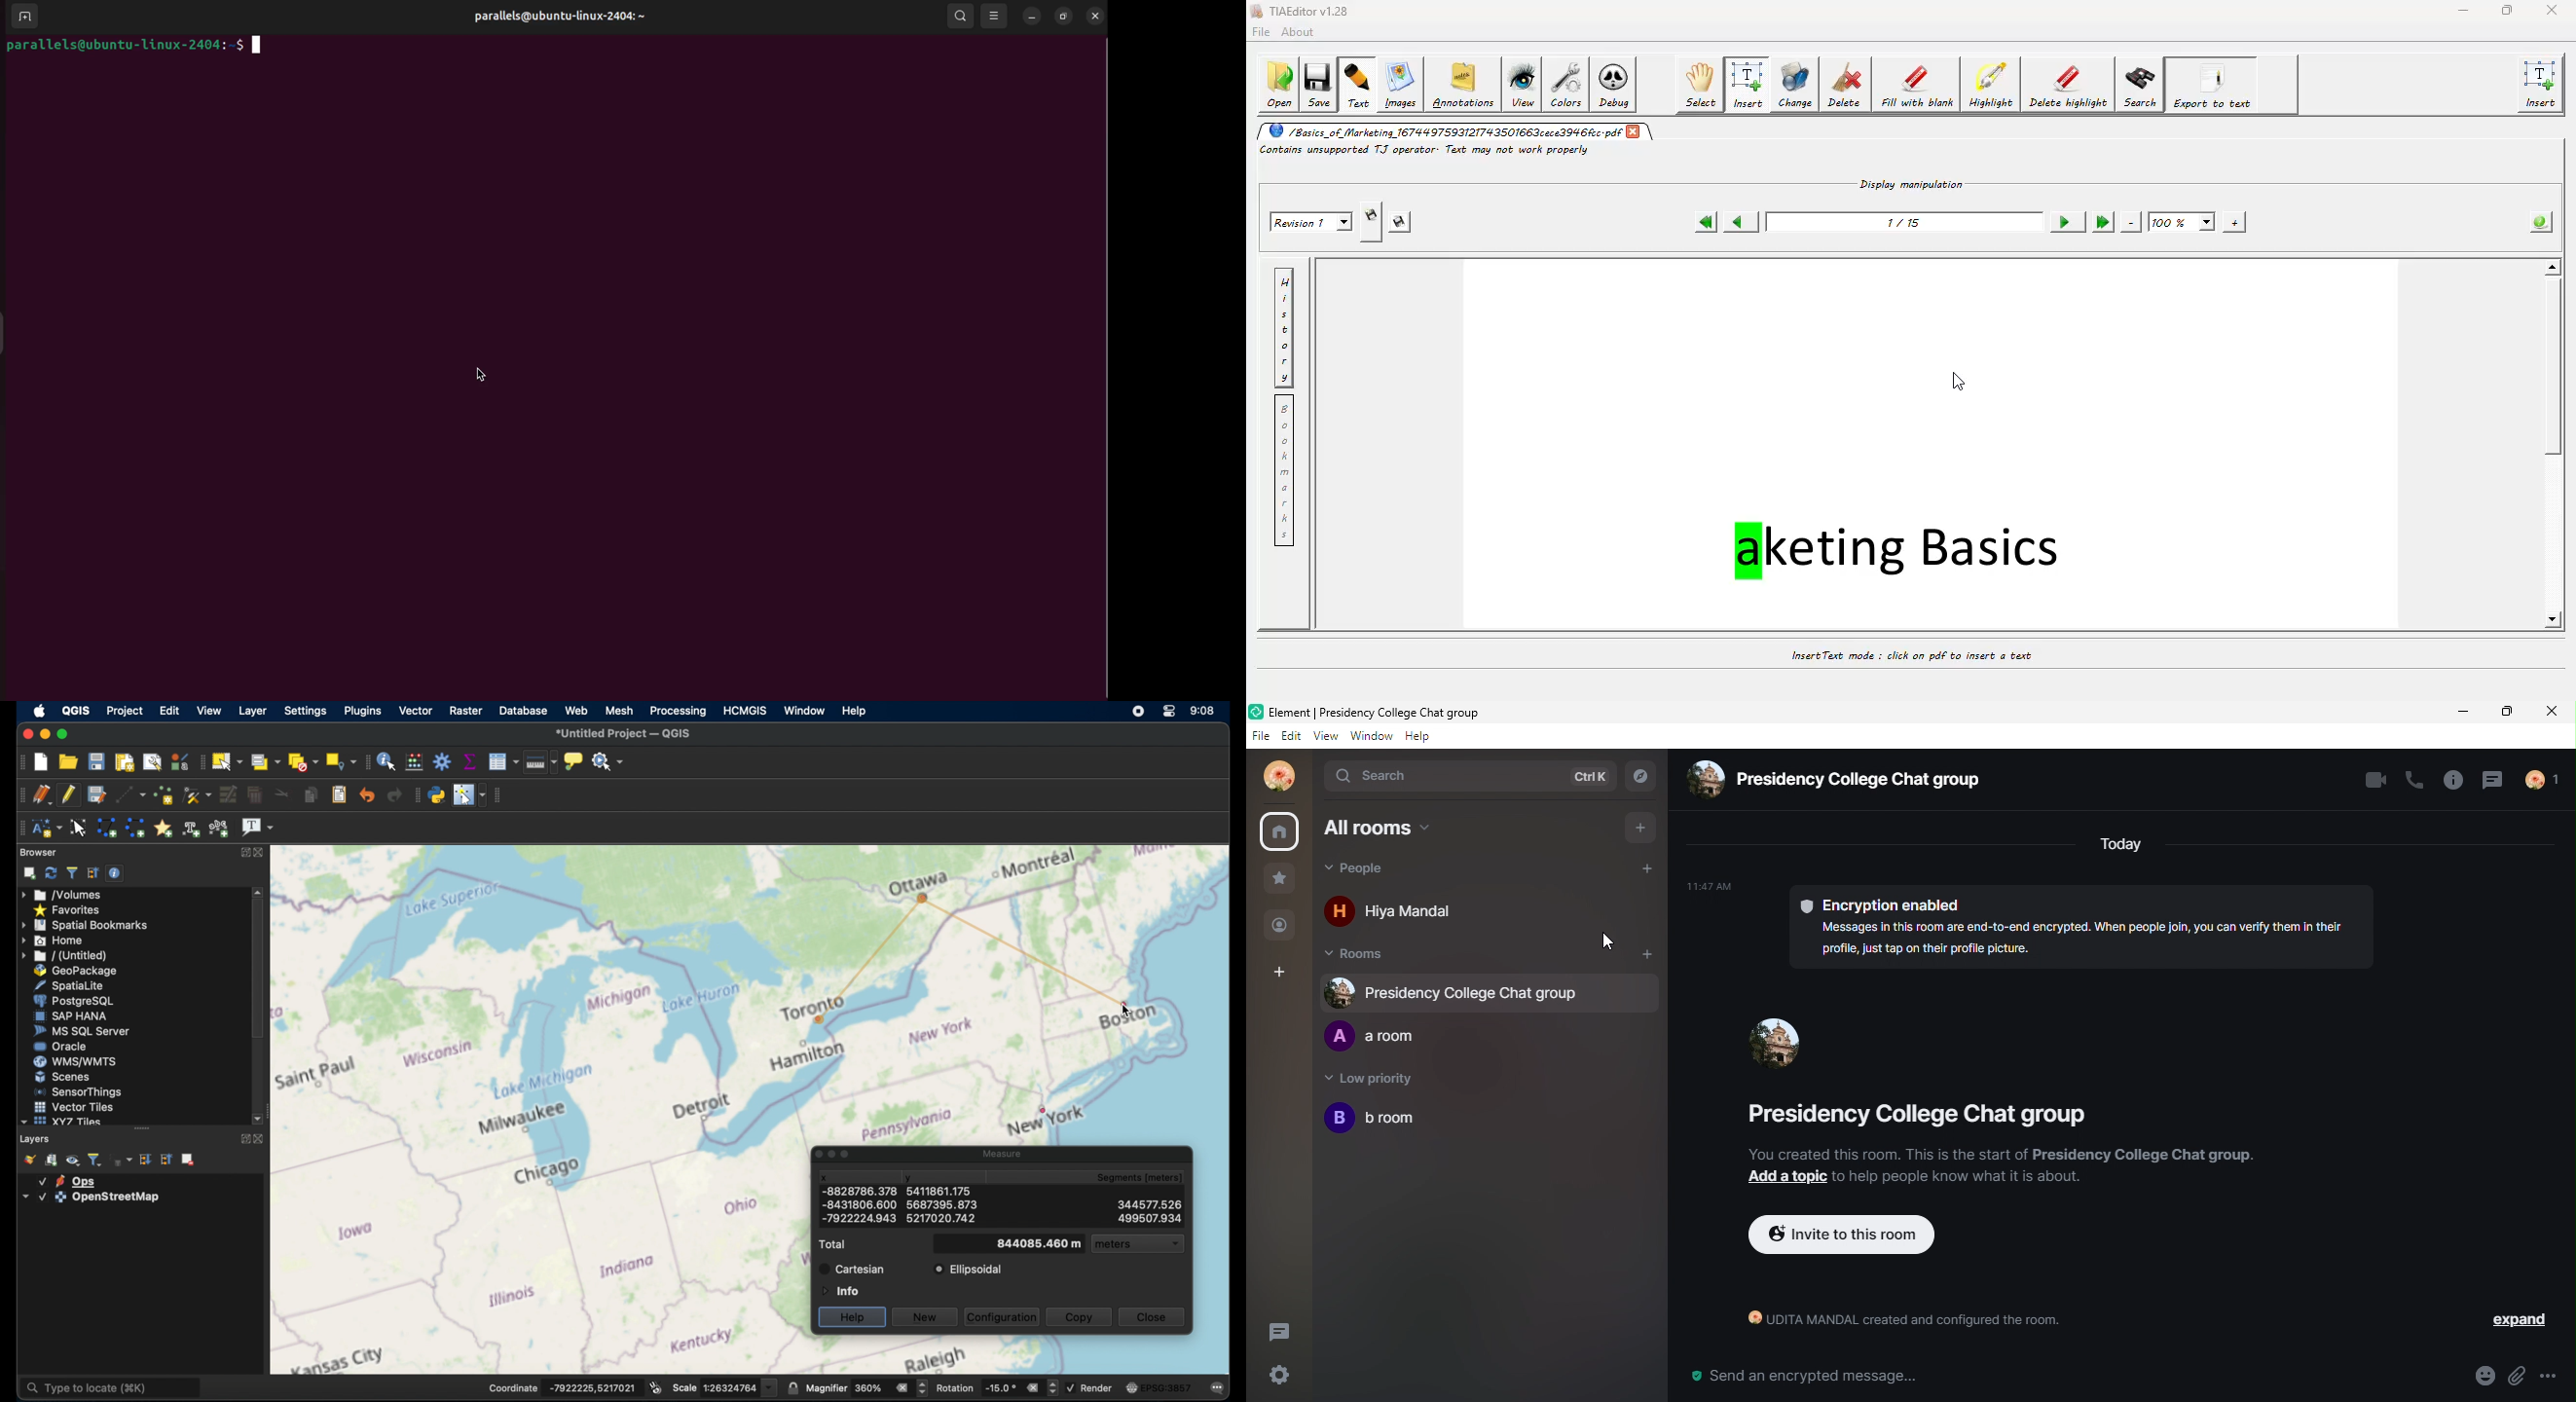 The width and height of the screenshot is (2576, 1428). I want to click on project toolbar, so click(17, 761).